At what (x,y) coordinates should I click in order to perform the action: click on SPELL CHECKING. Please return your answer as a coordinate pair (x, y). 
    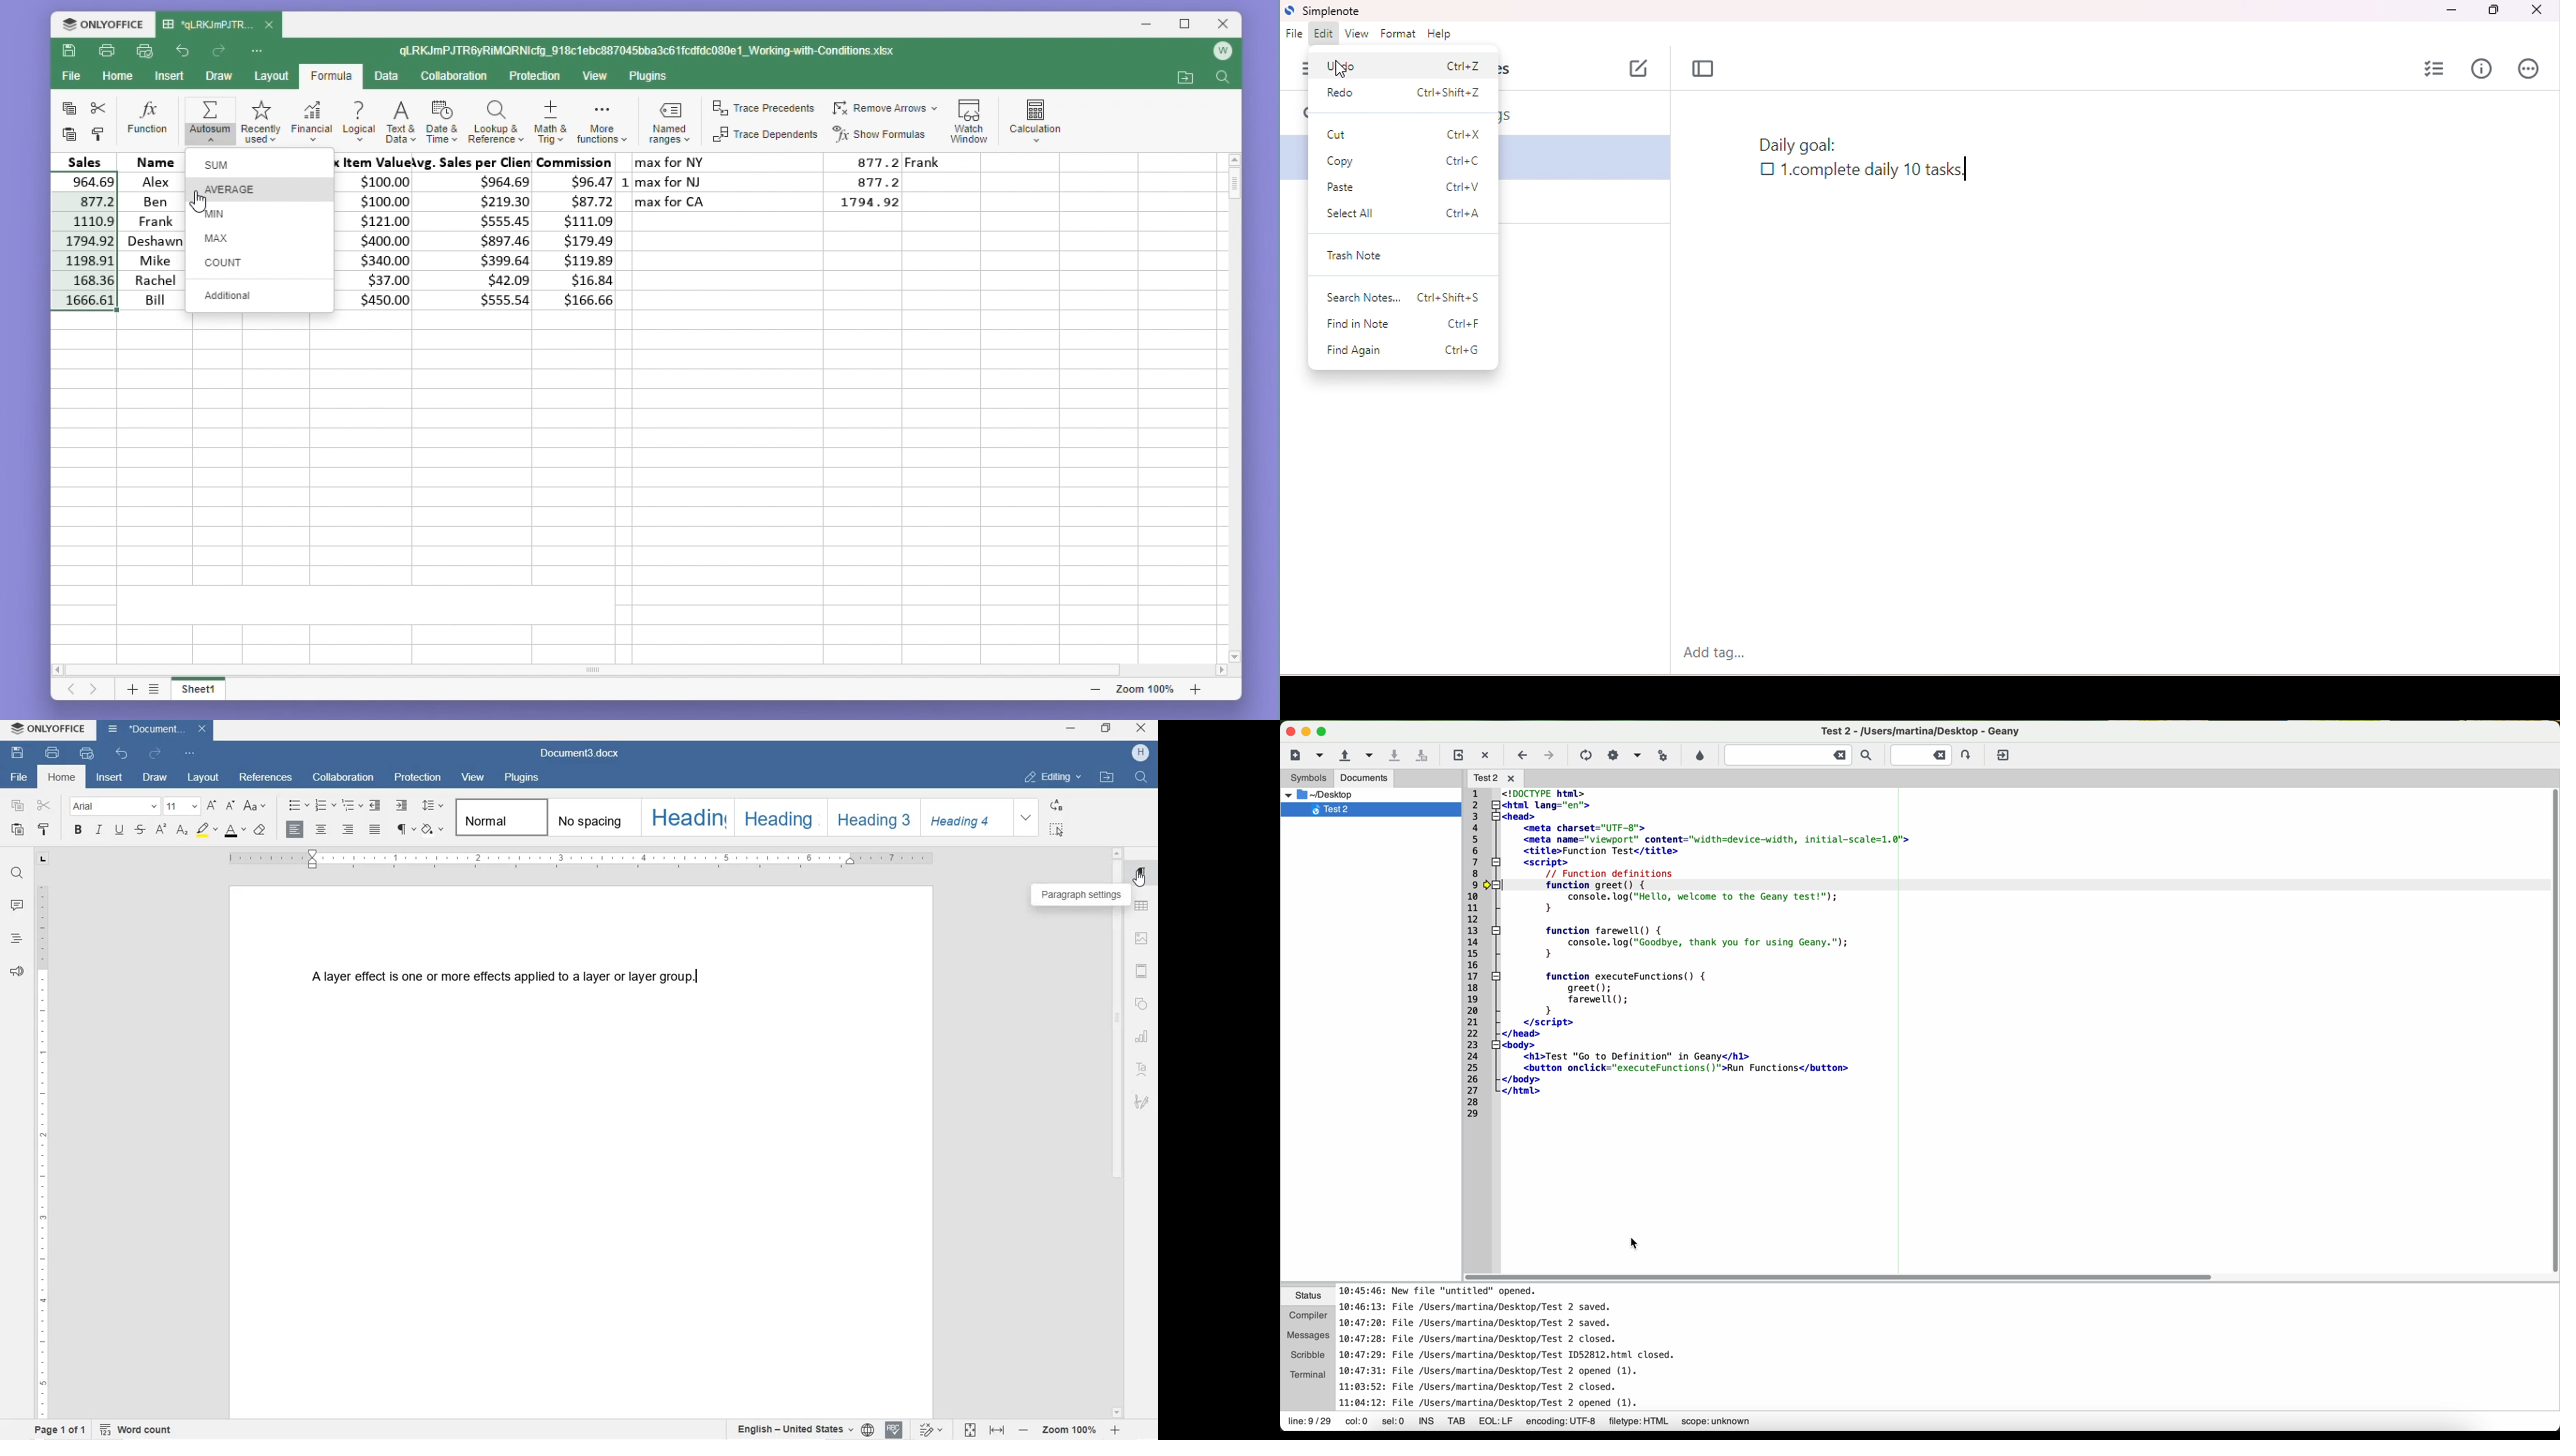
    Looking at the image, I should click on (894, 1430).